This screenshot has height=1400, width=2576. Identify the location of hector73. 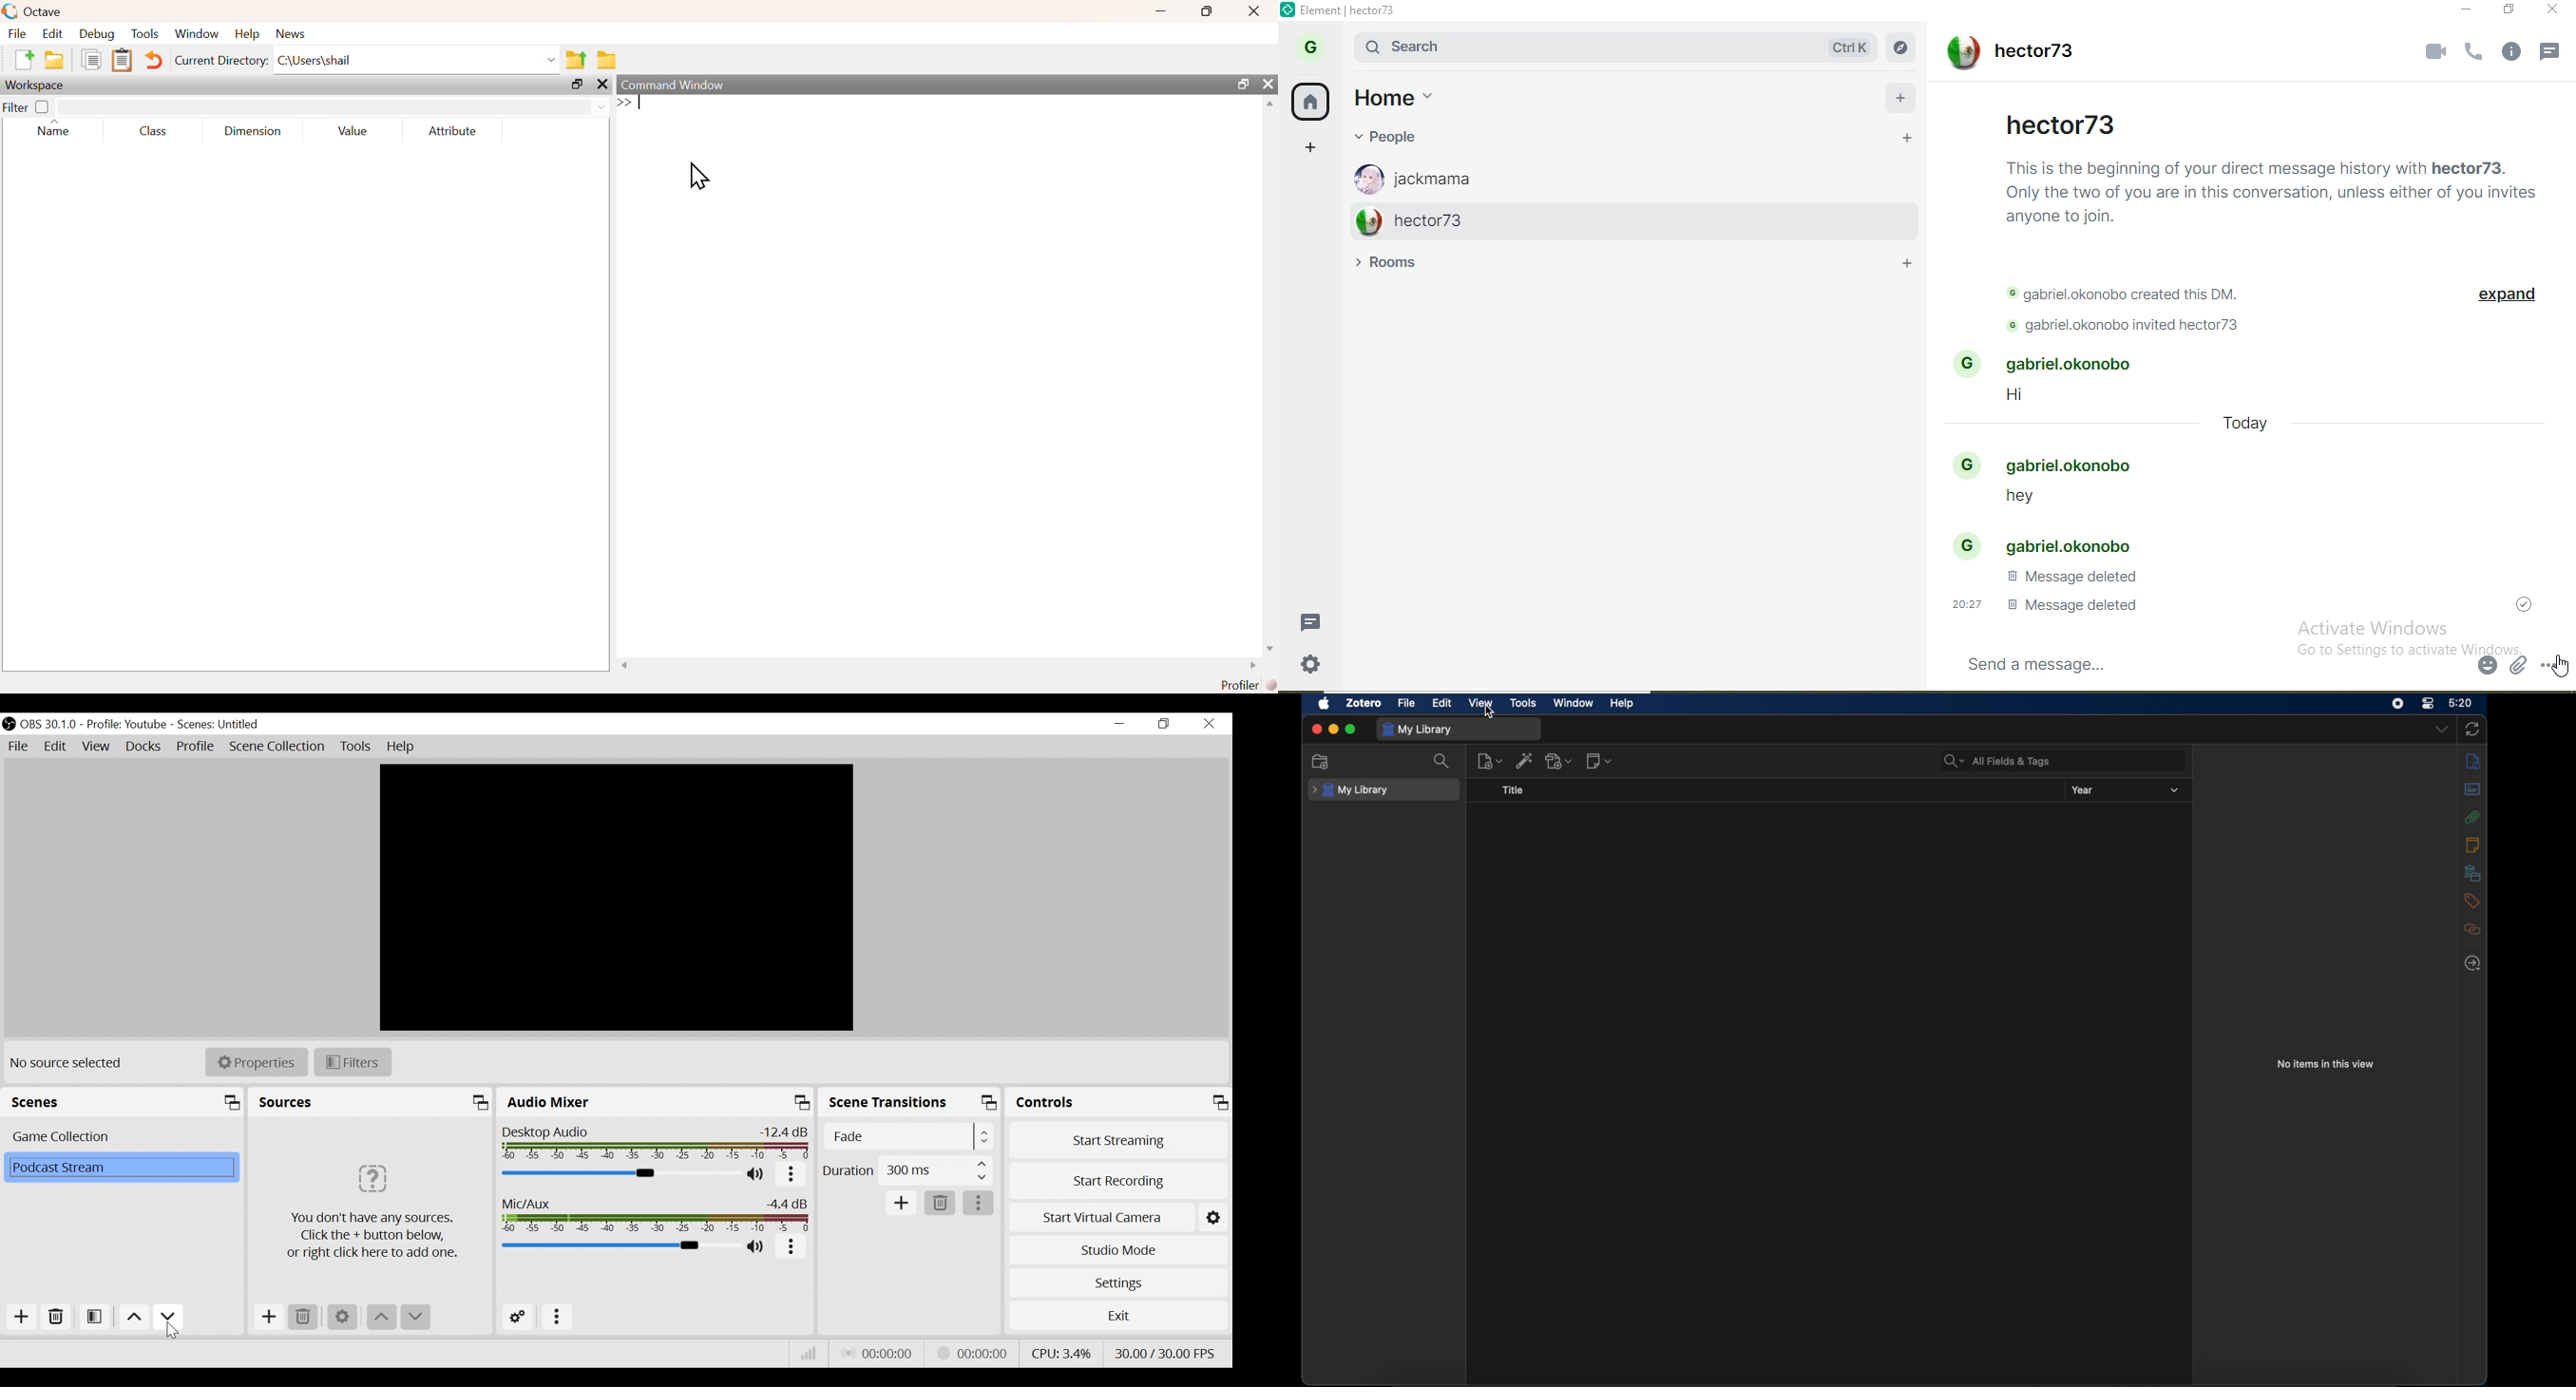
(1616, 219).